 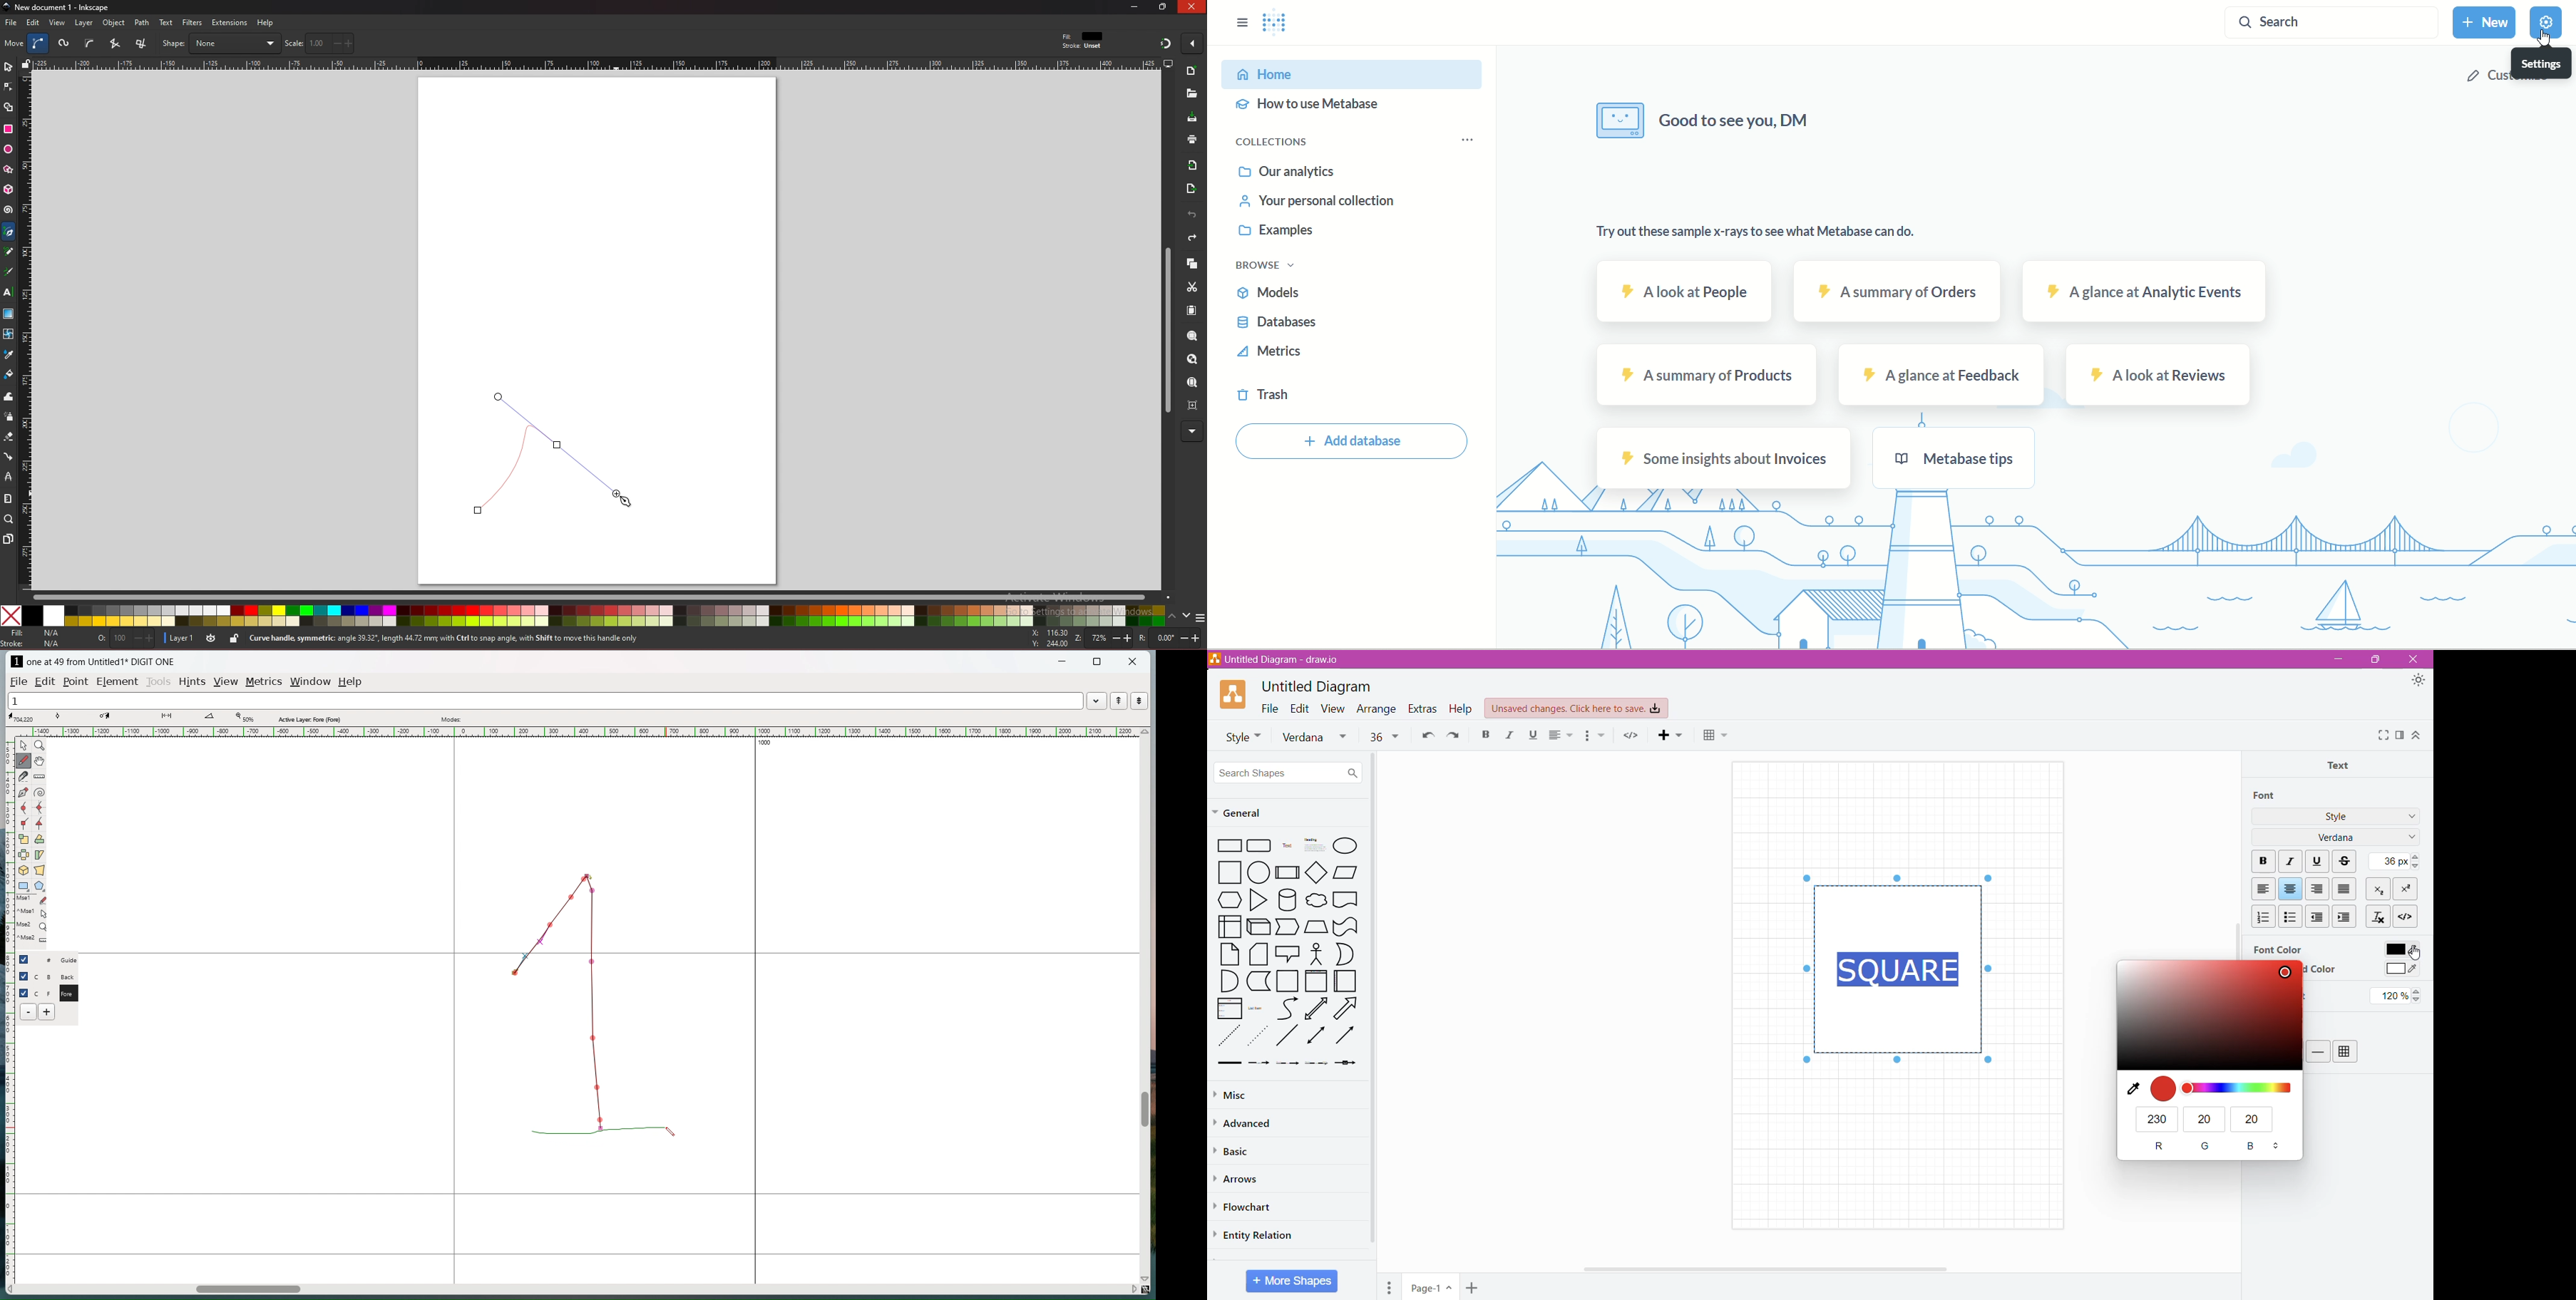 What do you see at coordinates (2290, 889) in the screenshot?
I see `Center` at bounding box center [2290, 889].